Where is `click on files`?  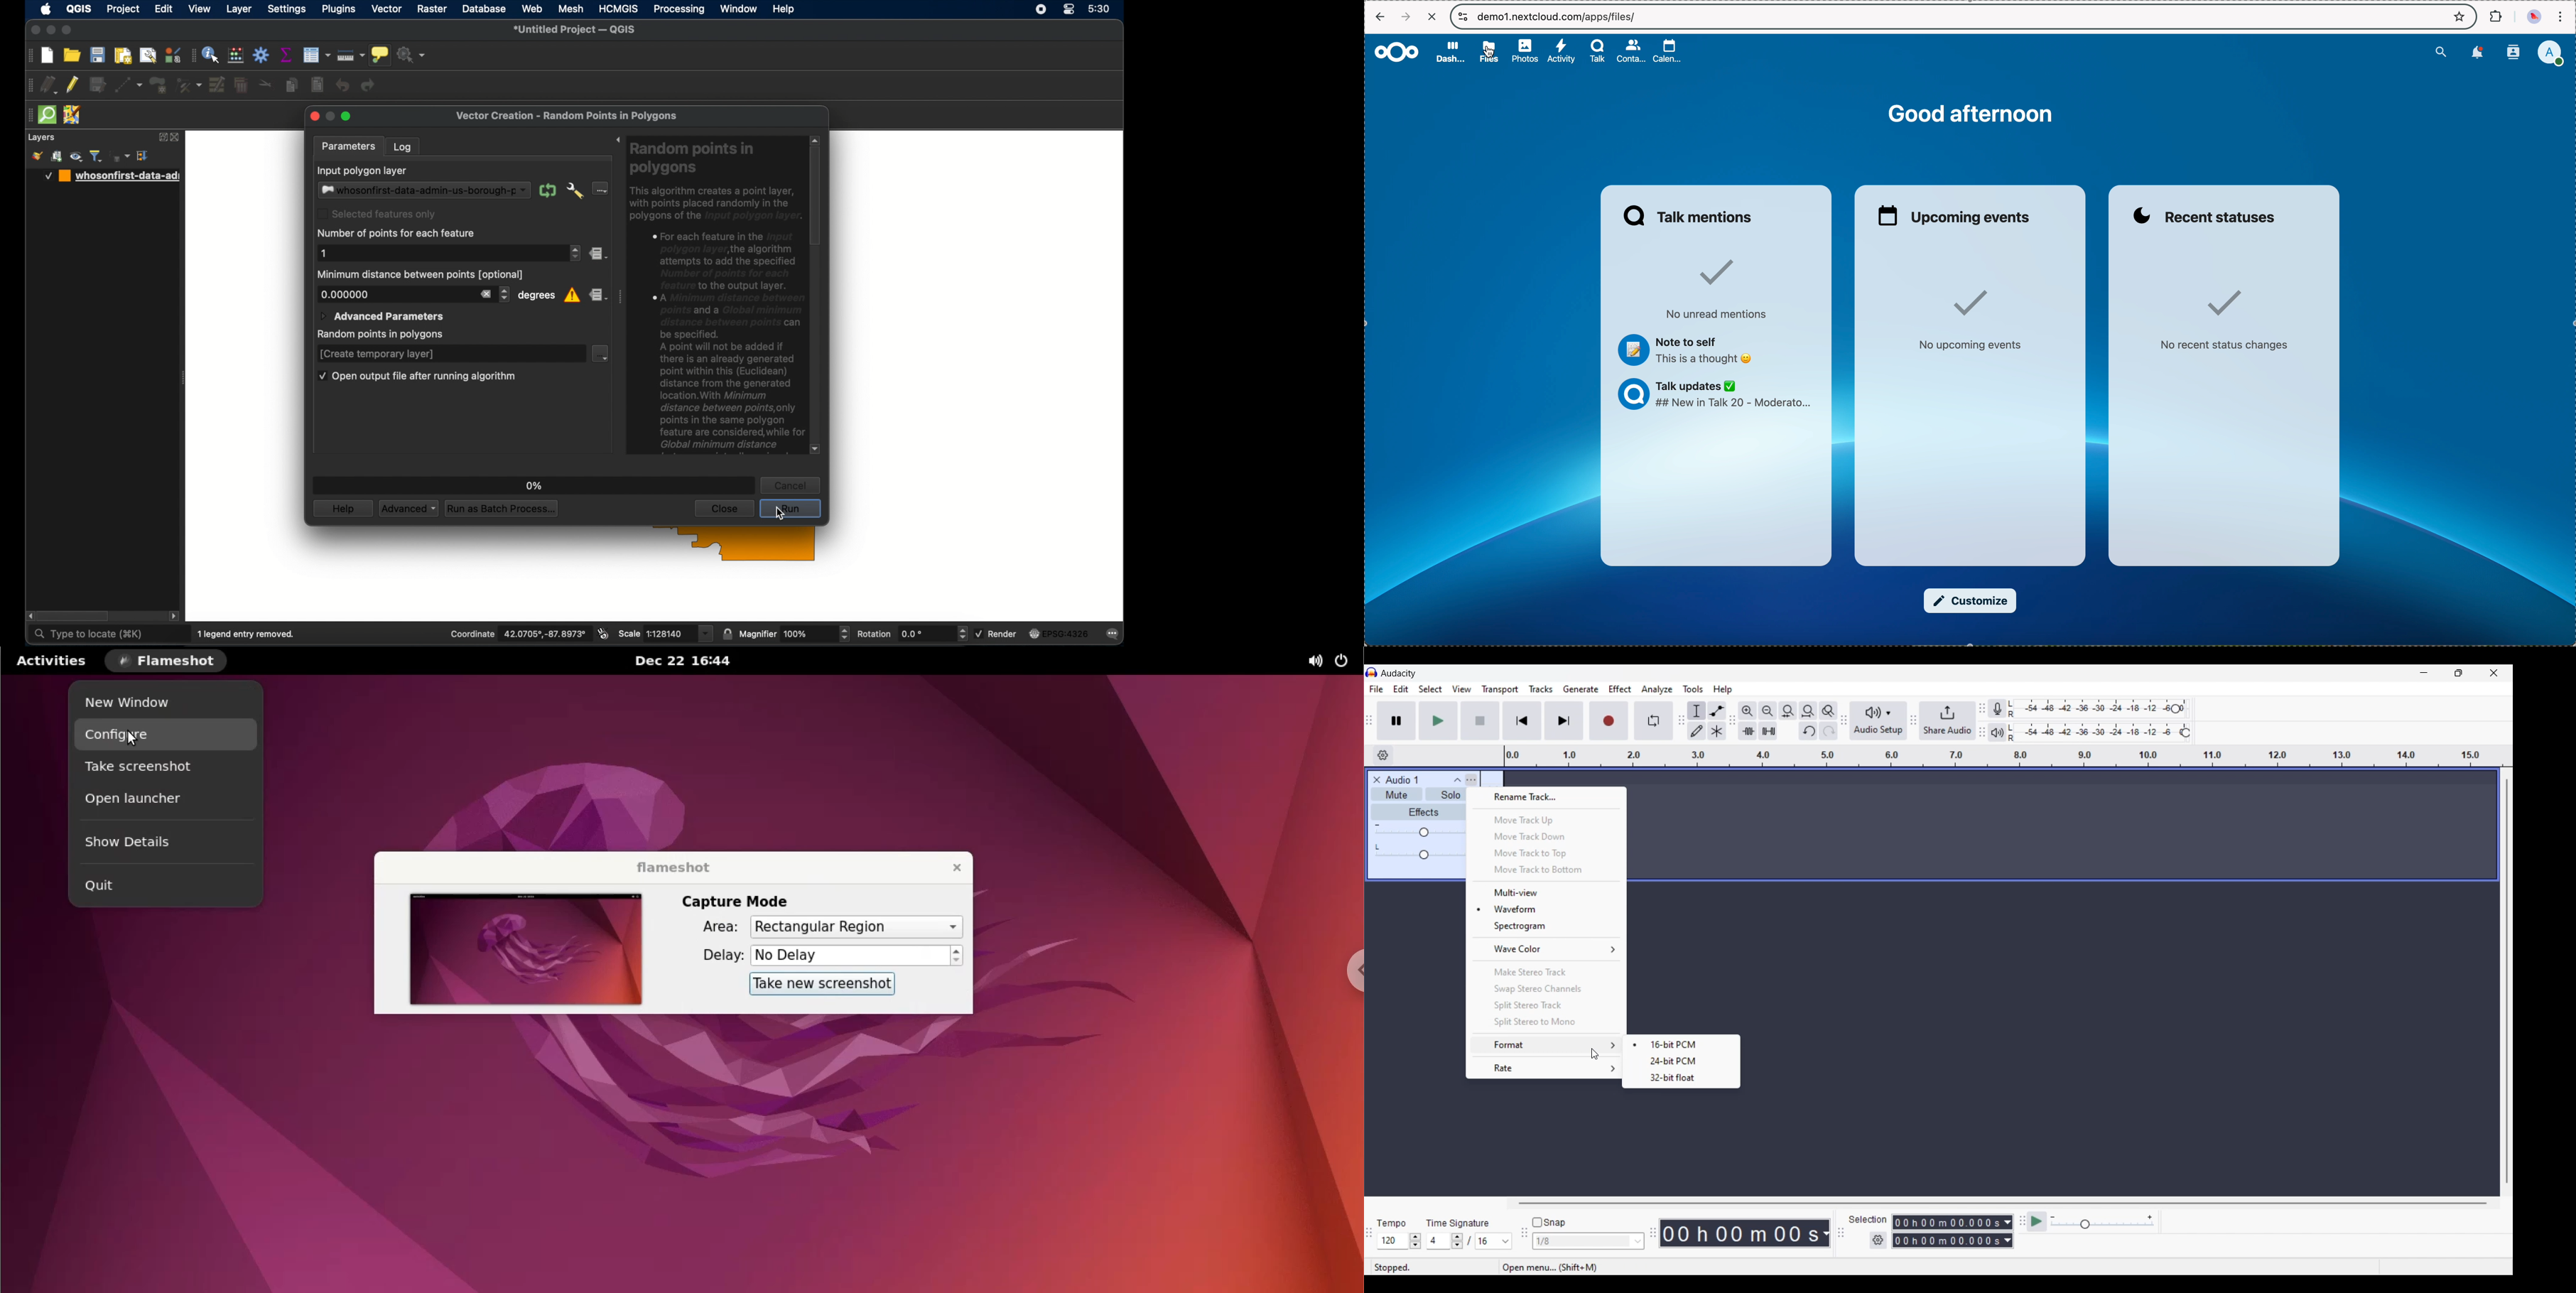
click on files is located at coordinates (1490, 52).